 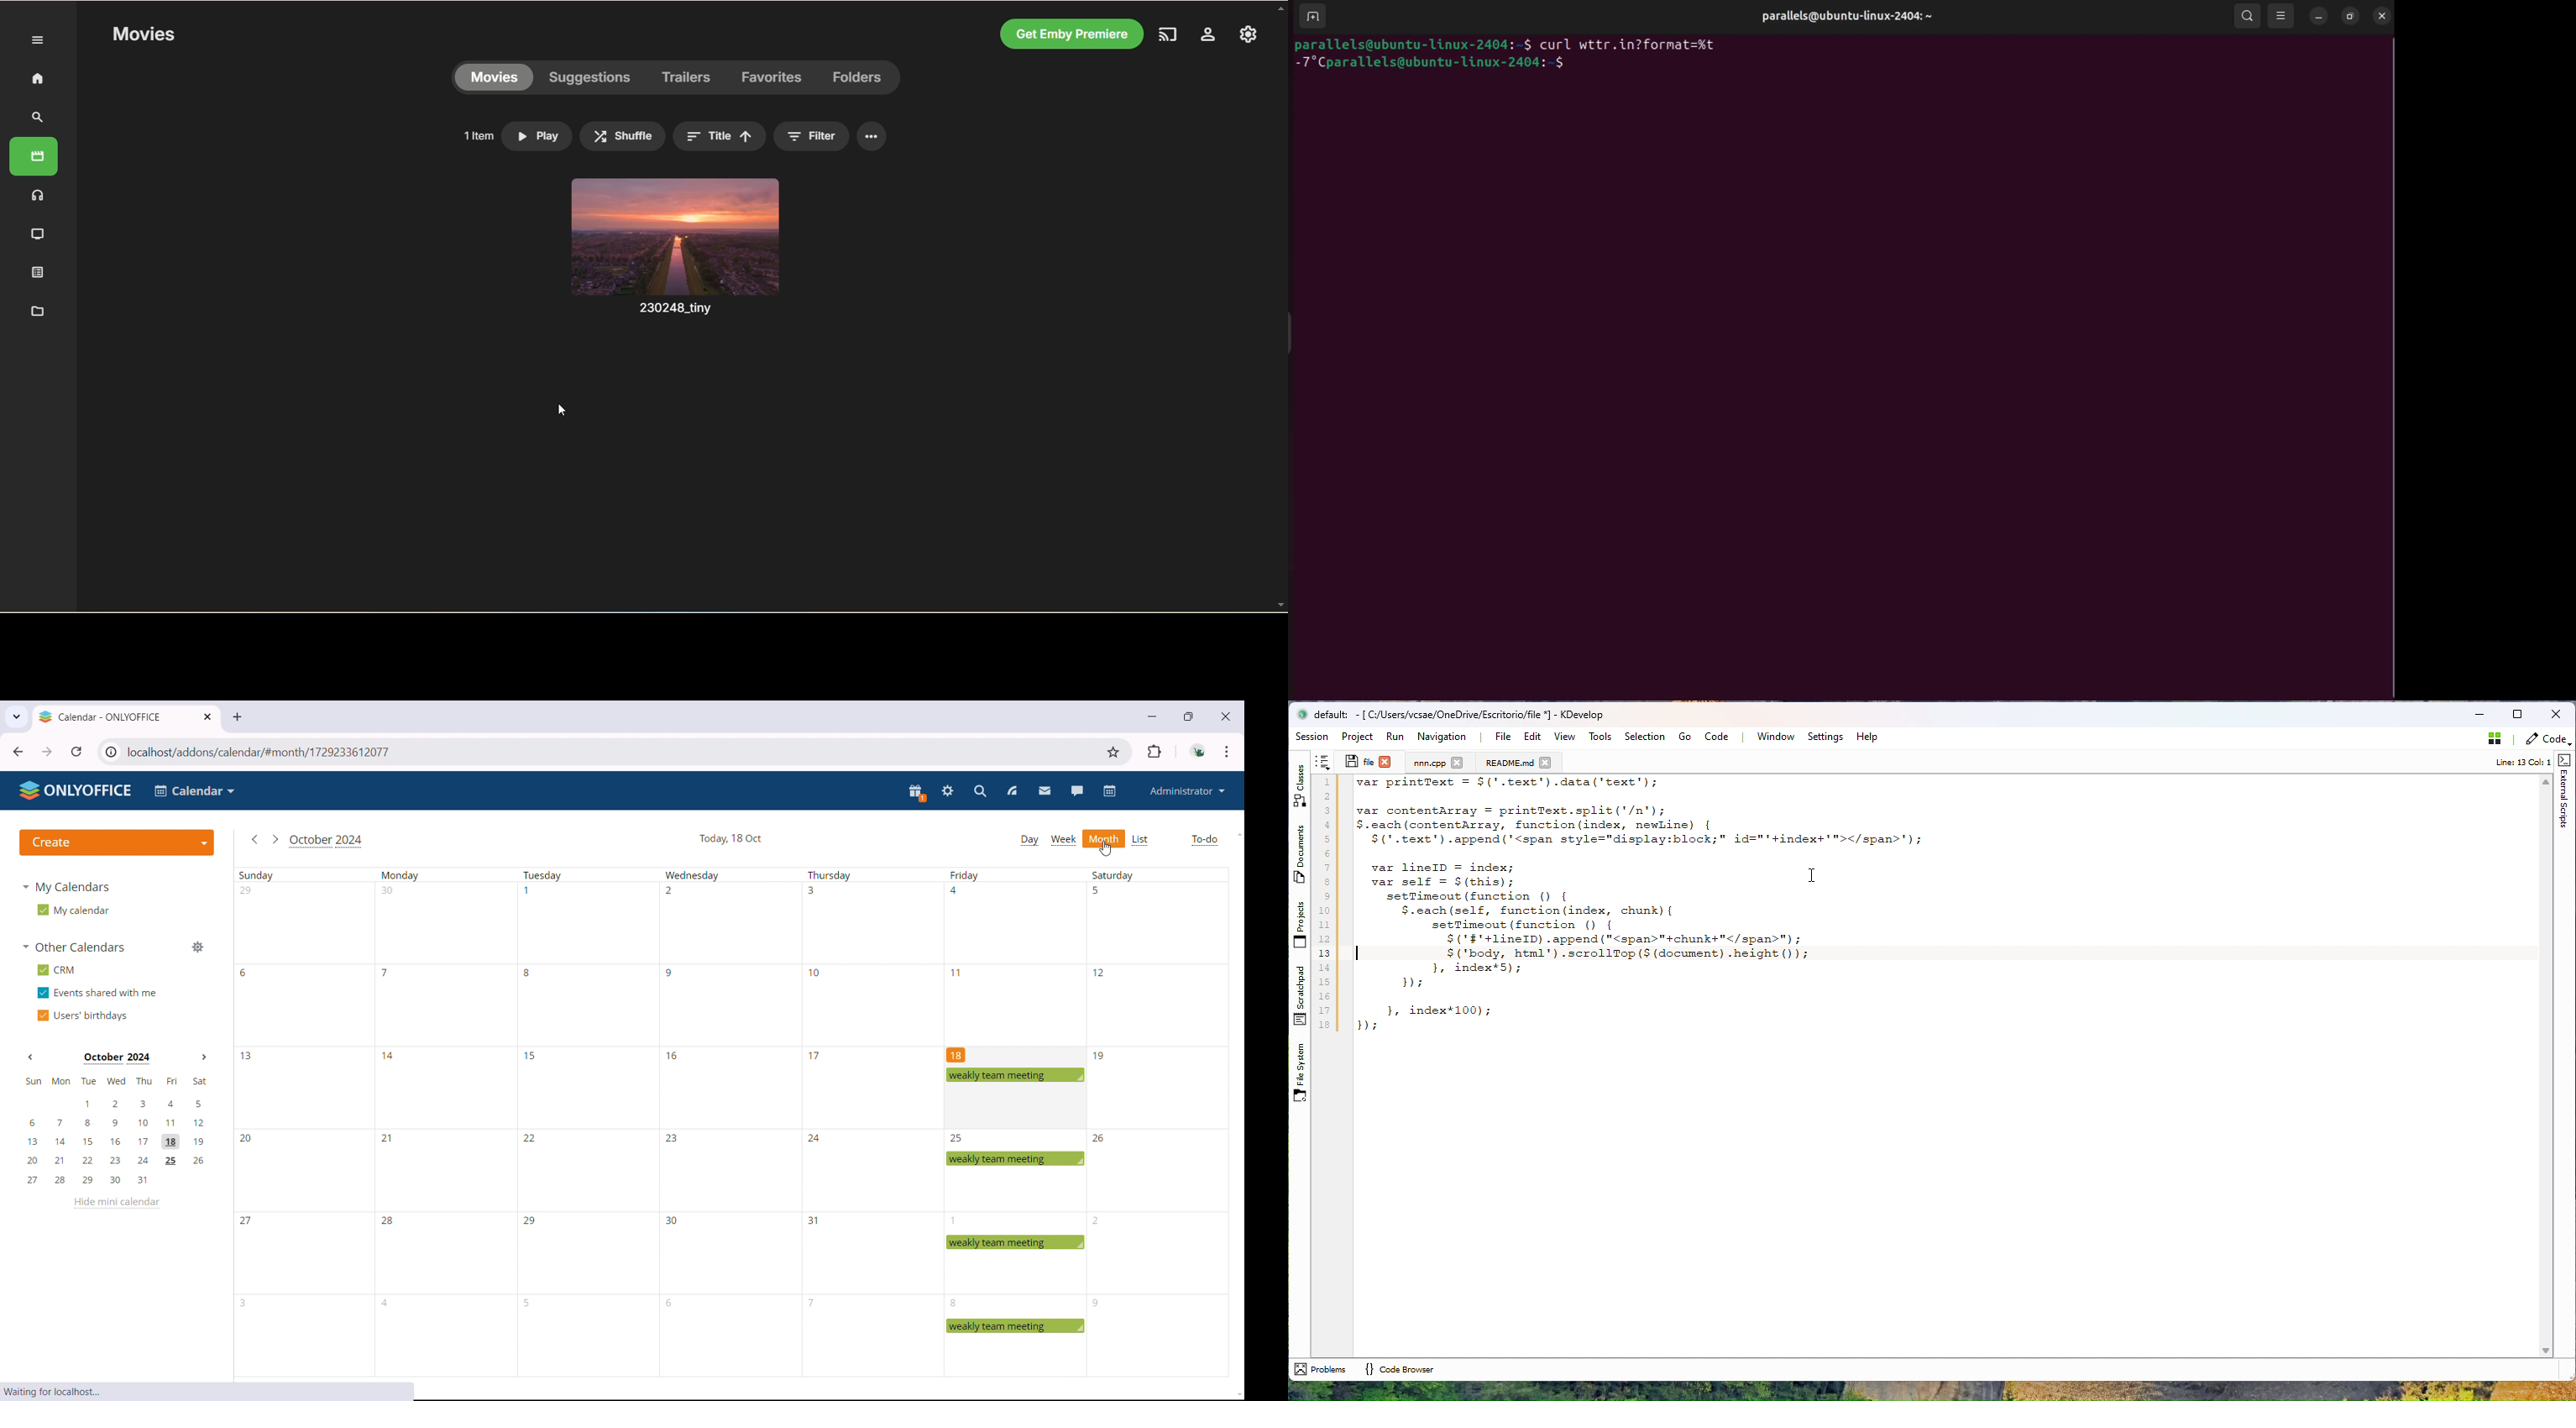 What do you see at coordinates (874, 1122) in the screenshot?
I see `Thursday` at bounding box center [874, 1122].